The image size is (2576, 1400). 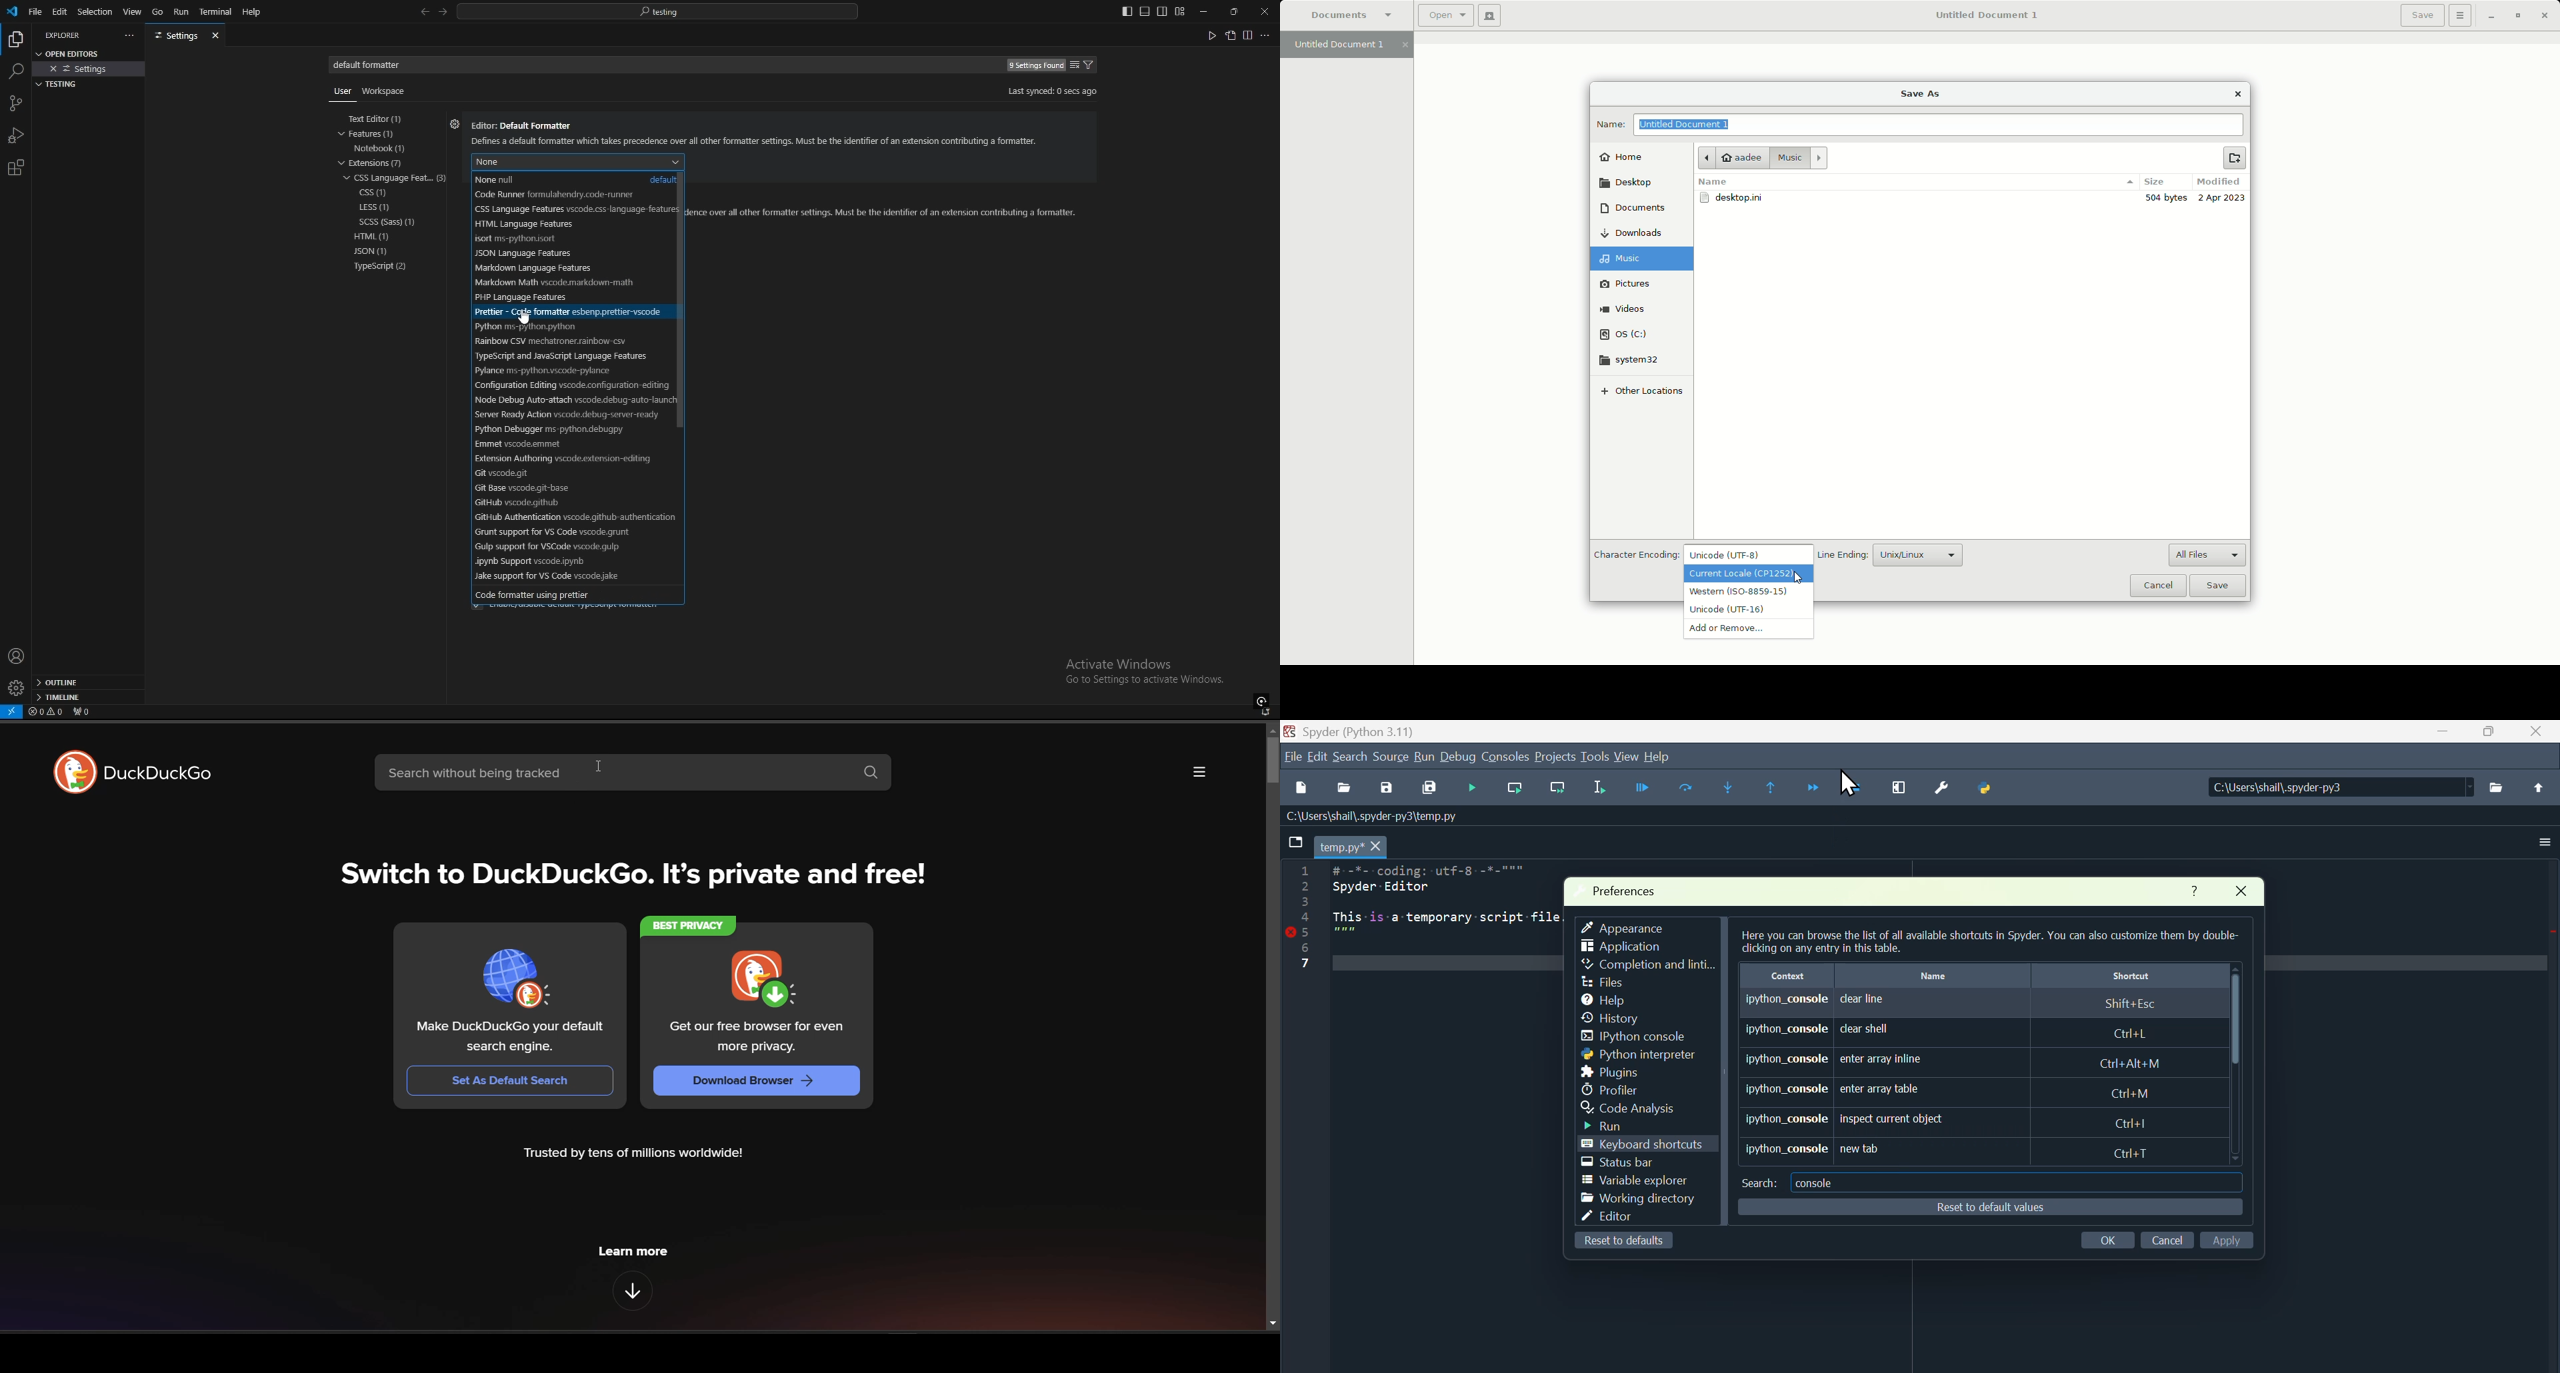 What do you see at coordinates (1814, 785) in the screenshot?
I see `Continue execution until next function` at bounding box center [1814, 785].